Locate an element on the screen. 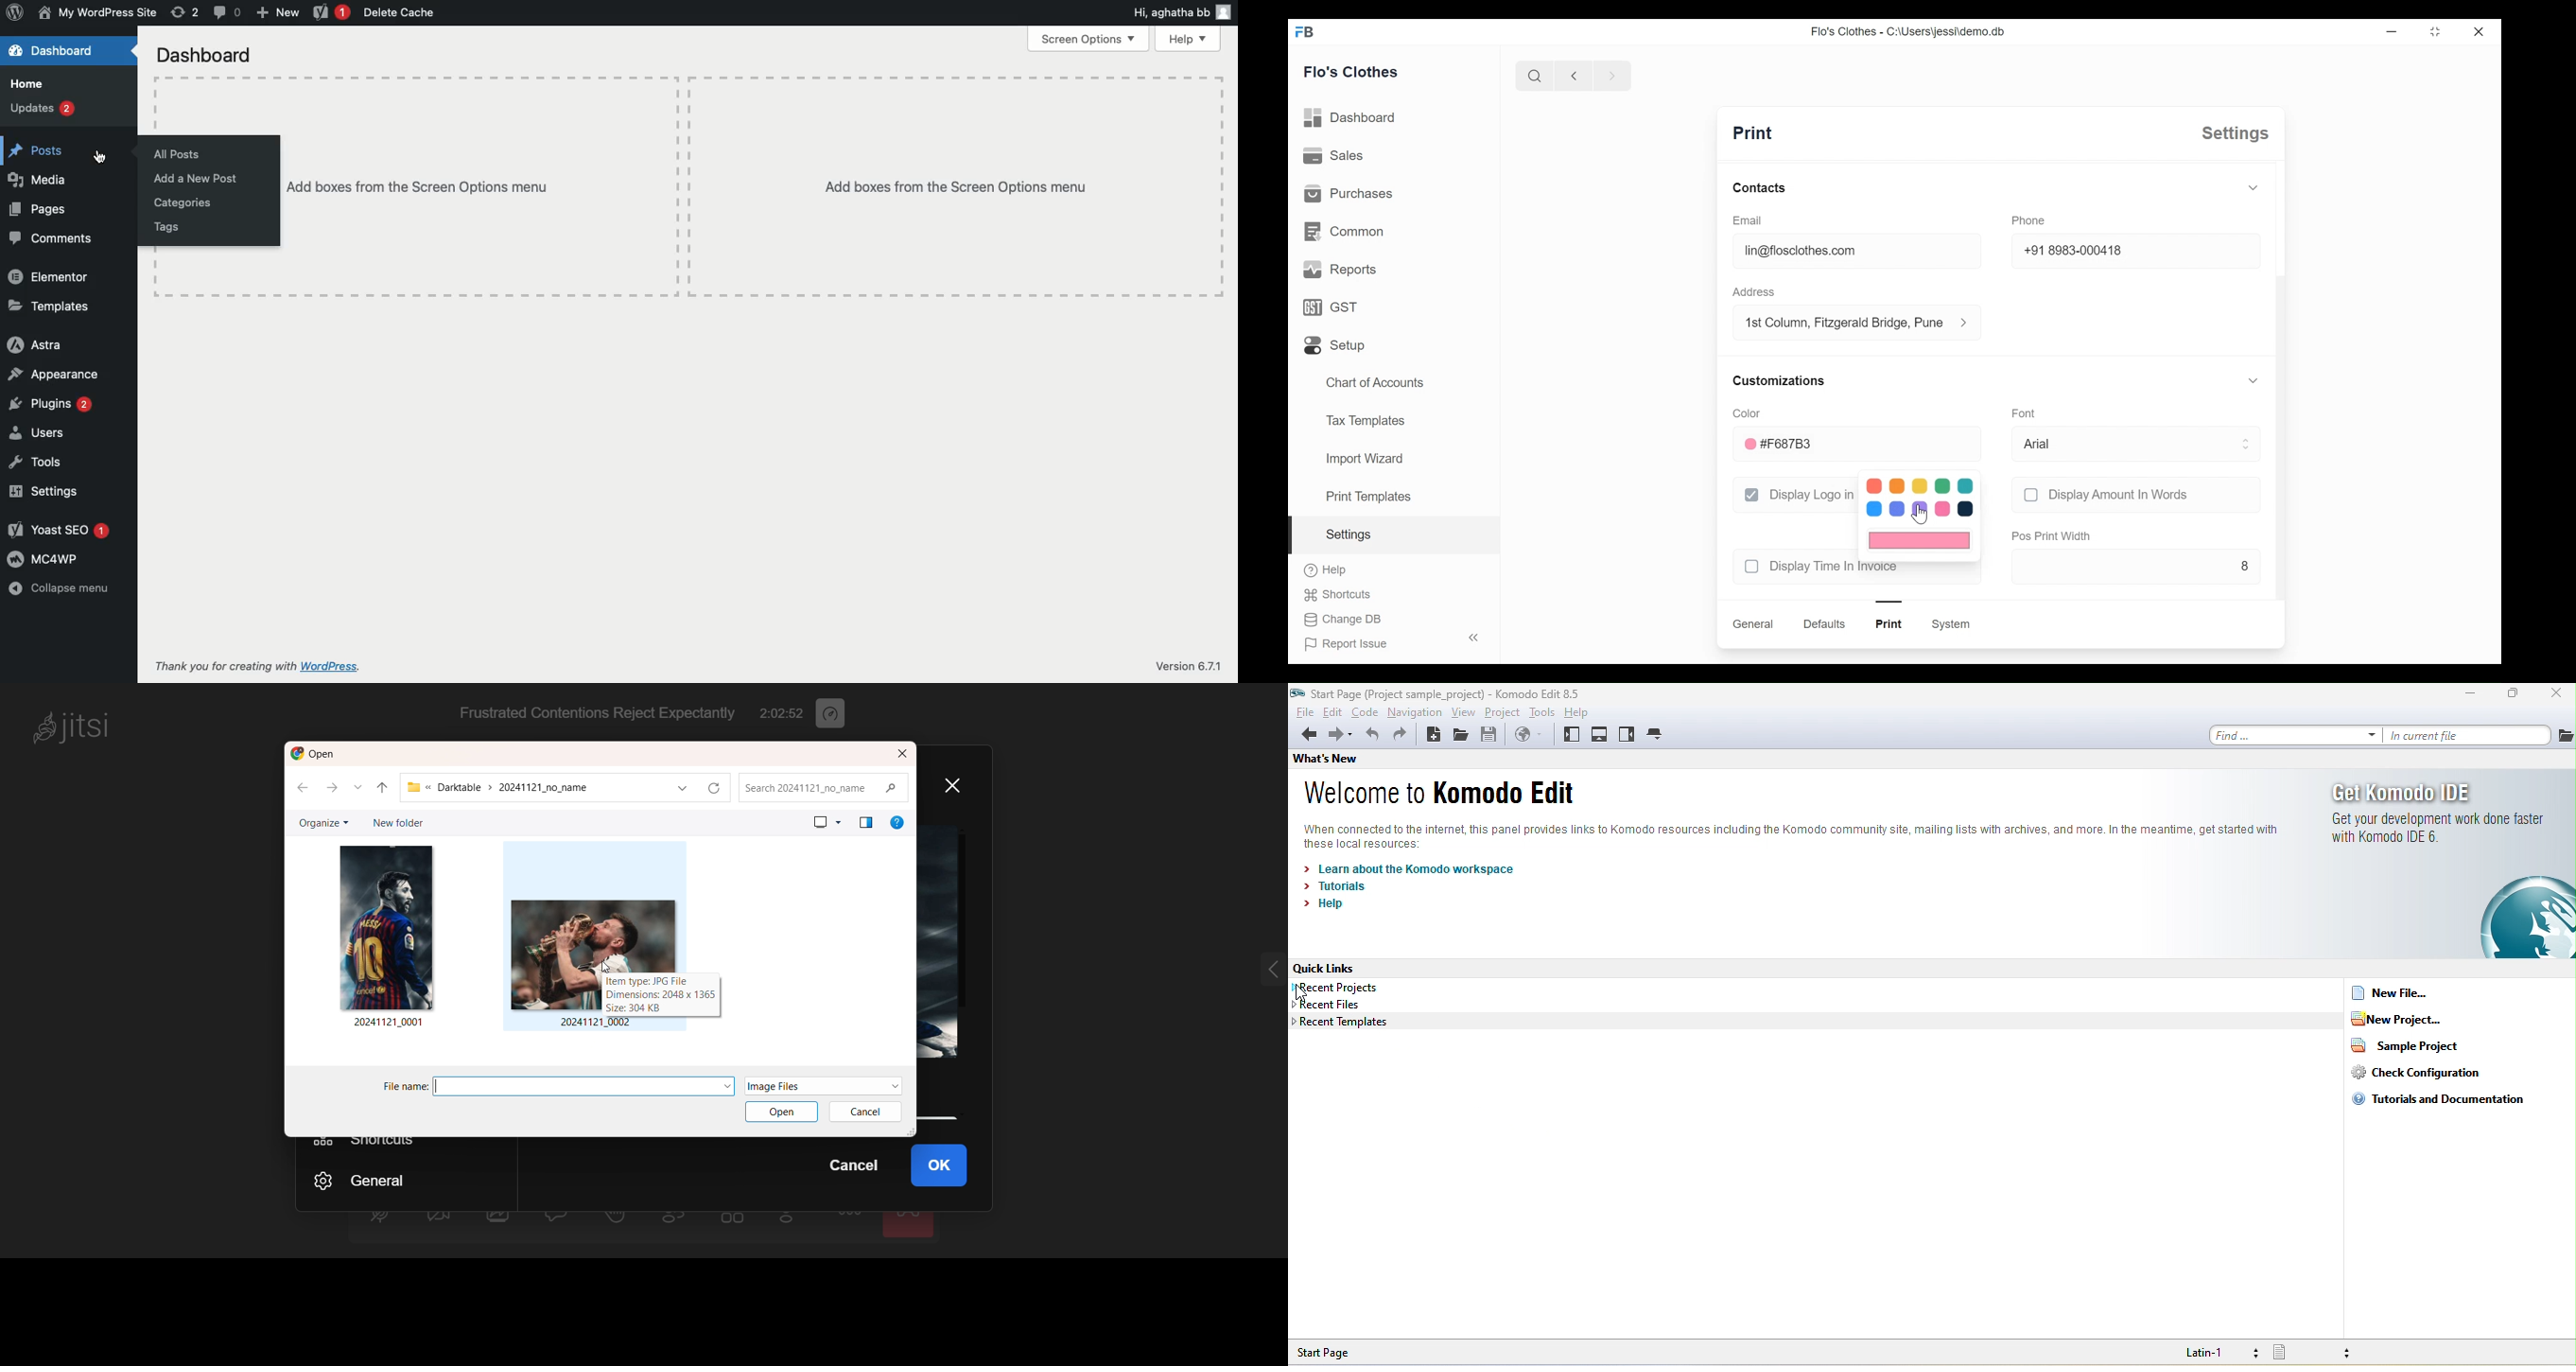 This screenshot has height=1372, width=2576. print is located at coordinates (1890, 624).